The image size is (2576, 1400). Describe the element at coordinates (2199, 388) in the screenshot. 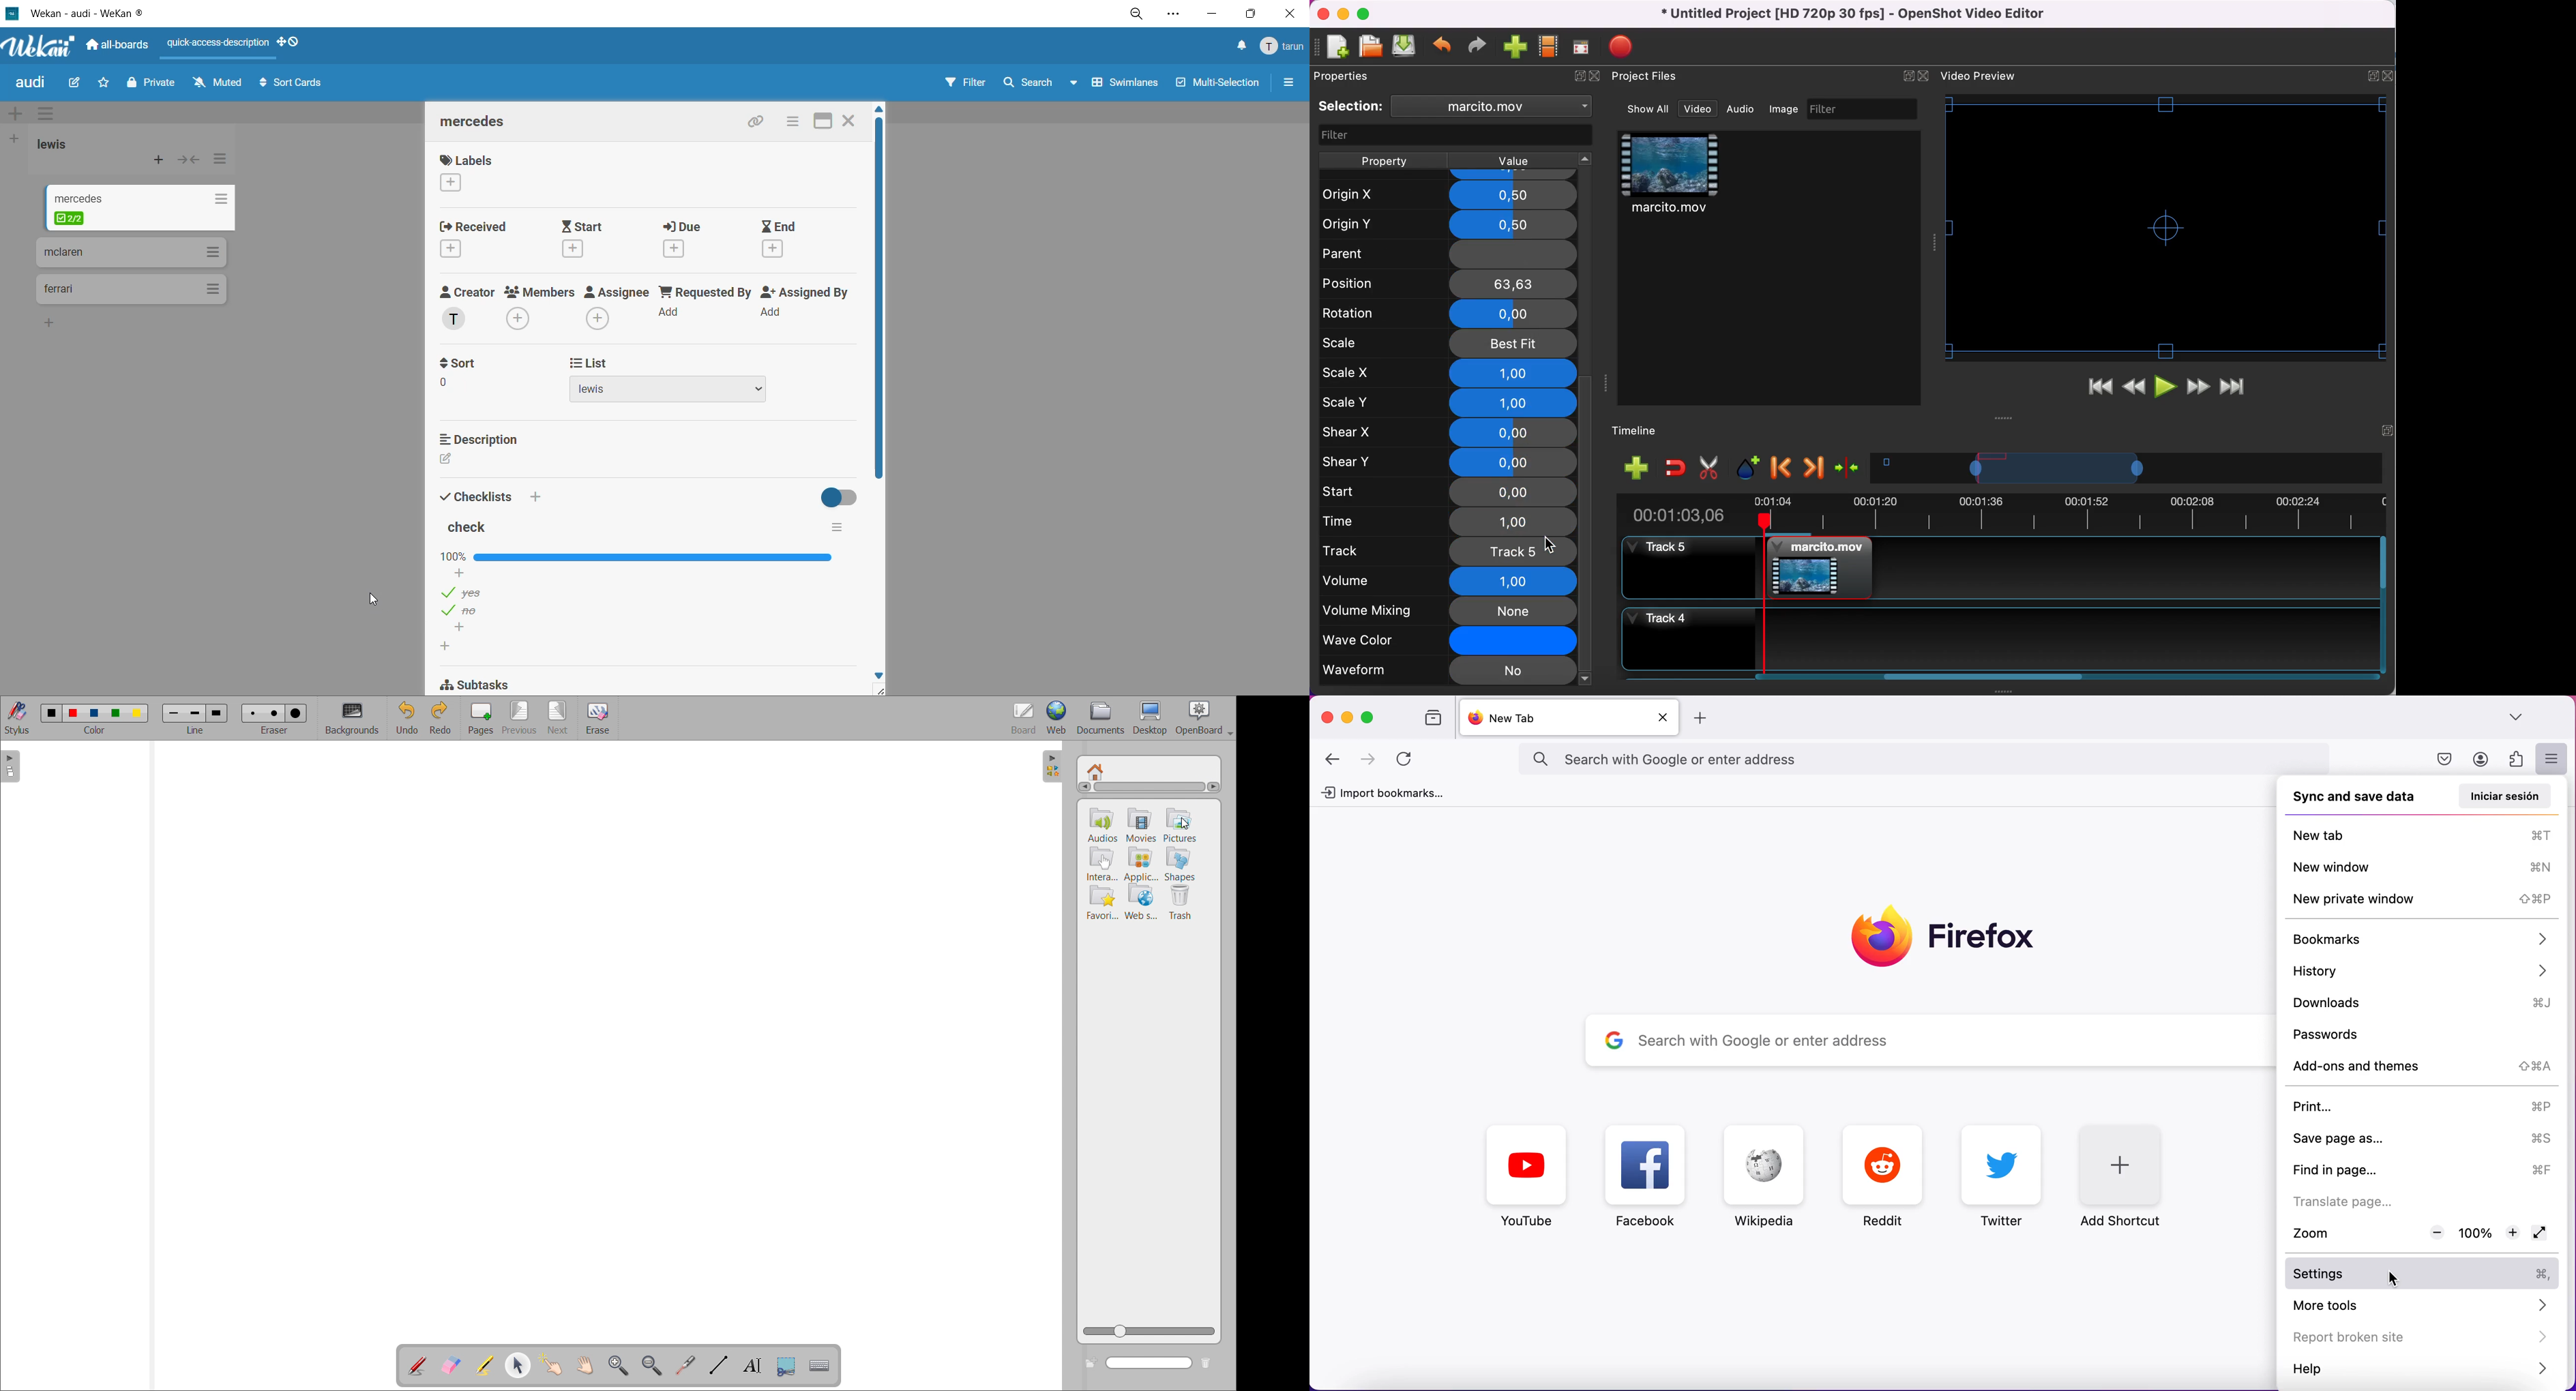

I see `fast forward` at that location.